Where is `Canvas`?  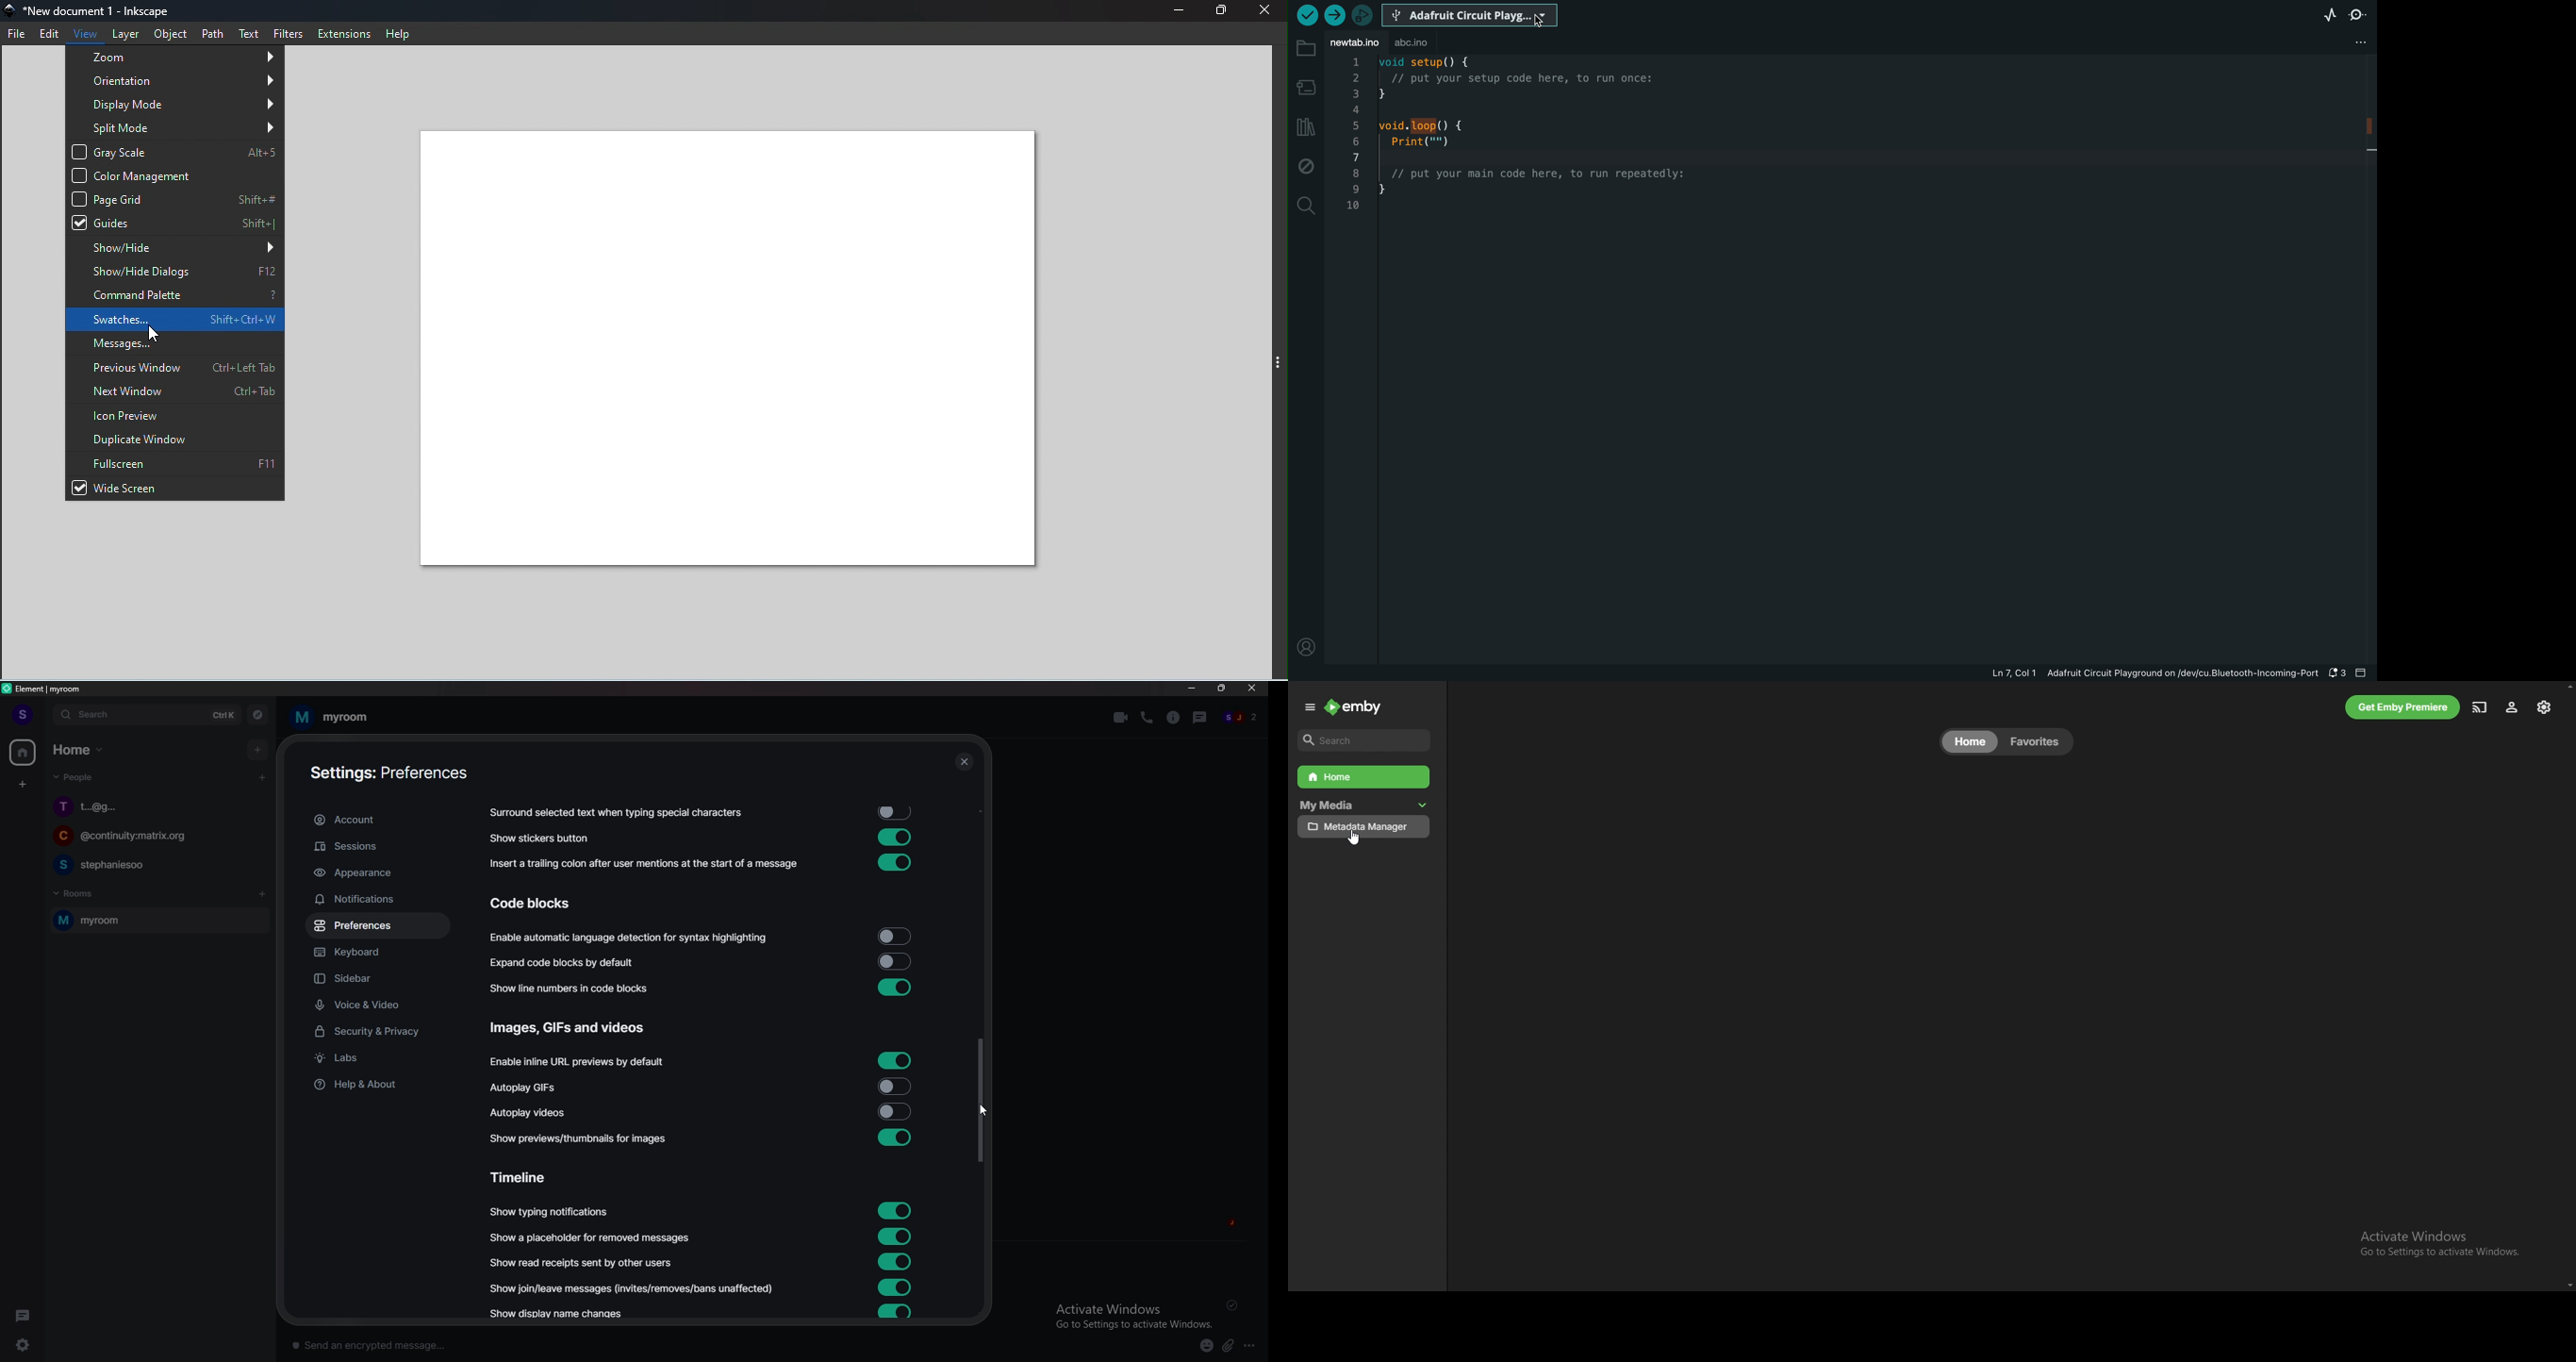
Canvas is located at coordinates (729, 348).